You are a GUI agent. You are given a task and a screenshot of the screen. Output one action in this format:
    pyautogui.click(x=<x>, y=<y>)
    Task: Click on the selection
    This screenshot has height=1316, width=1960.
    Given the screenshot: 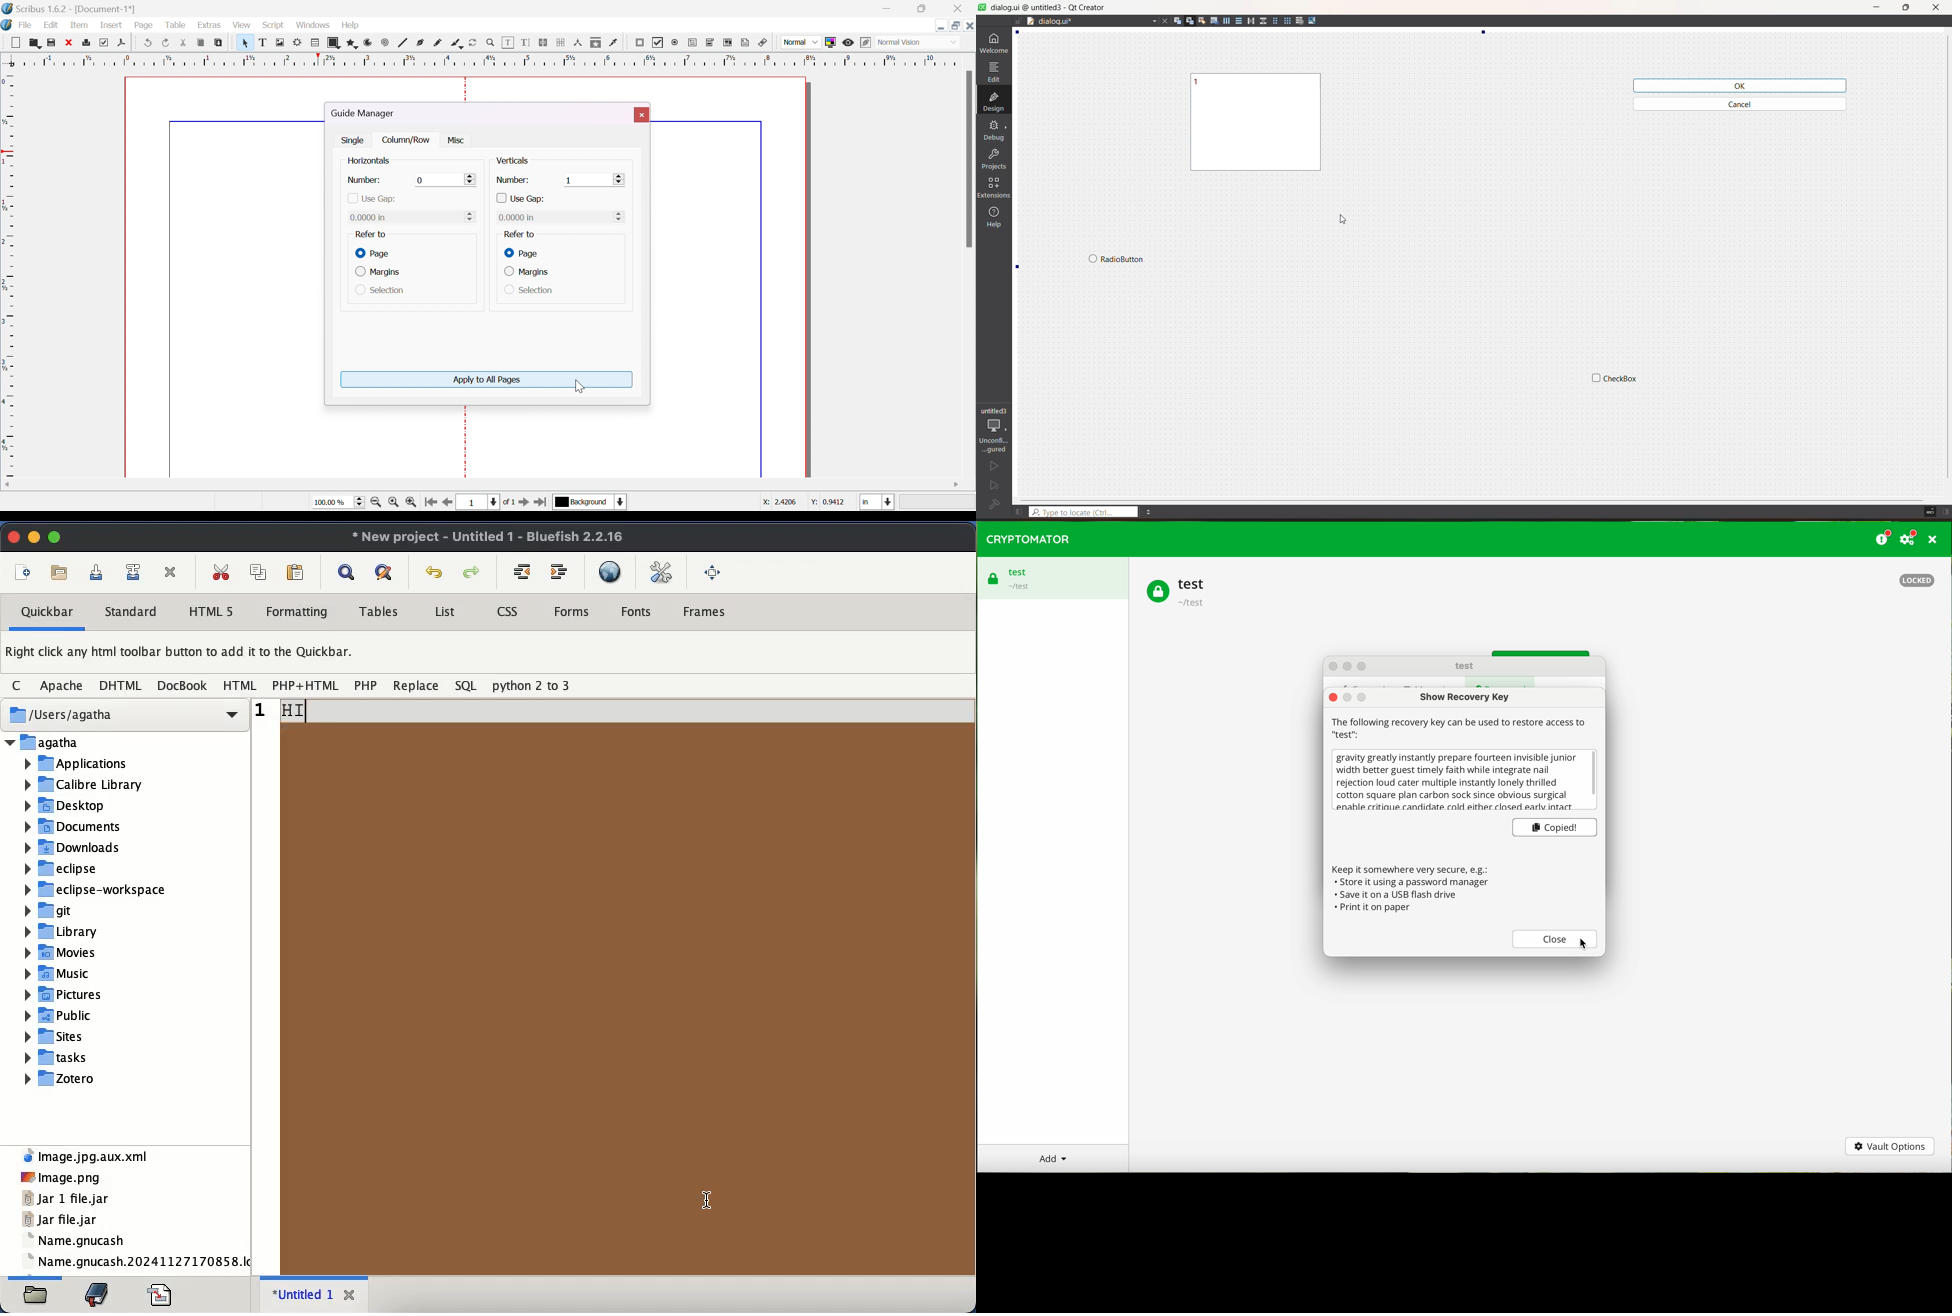 What is the action you would take?
    pyautogui.click(x=529, y=290)
    